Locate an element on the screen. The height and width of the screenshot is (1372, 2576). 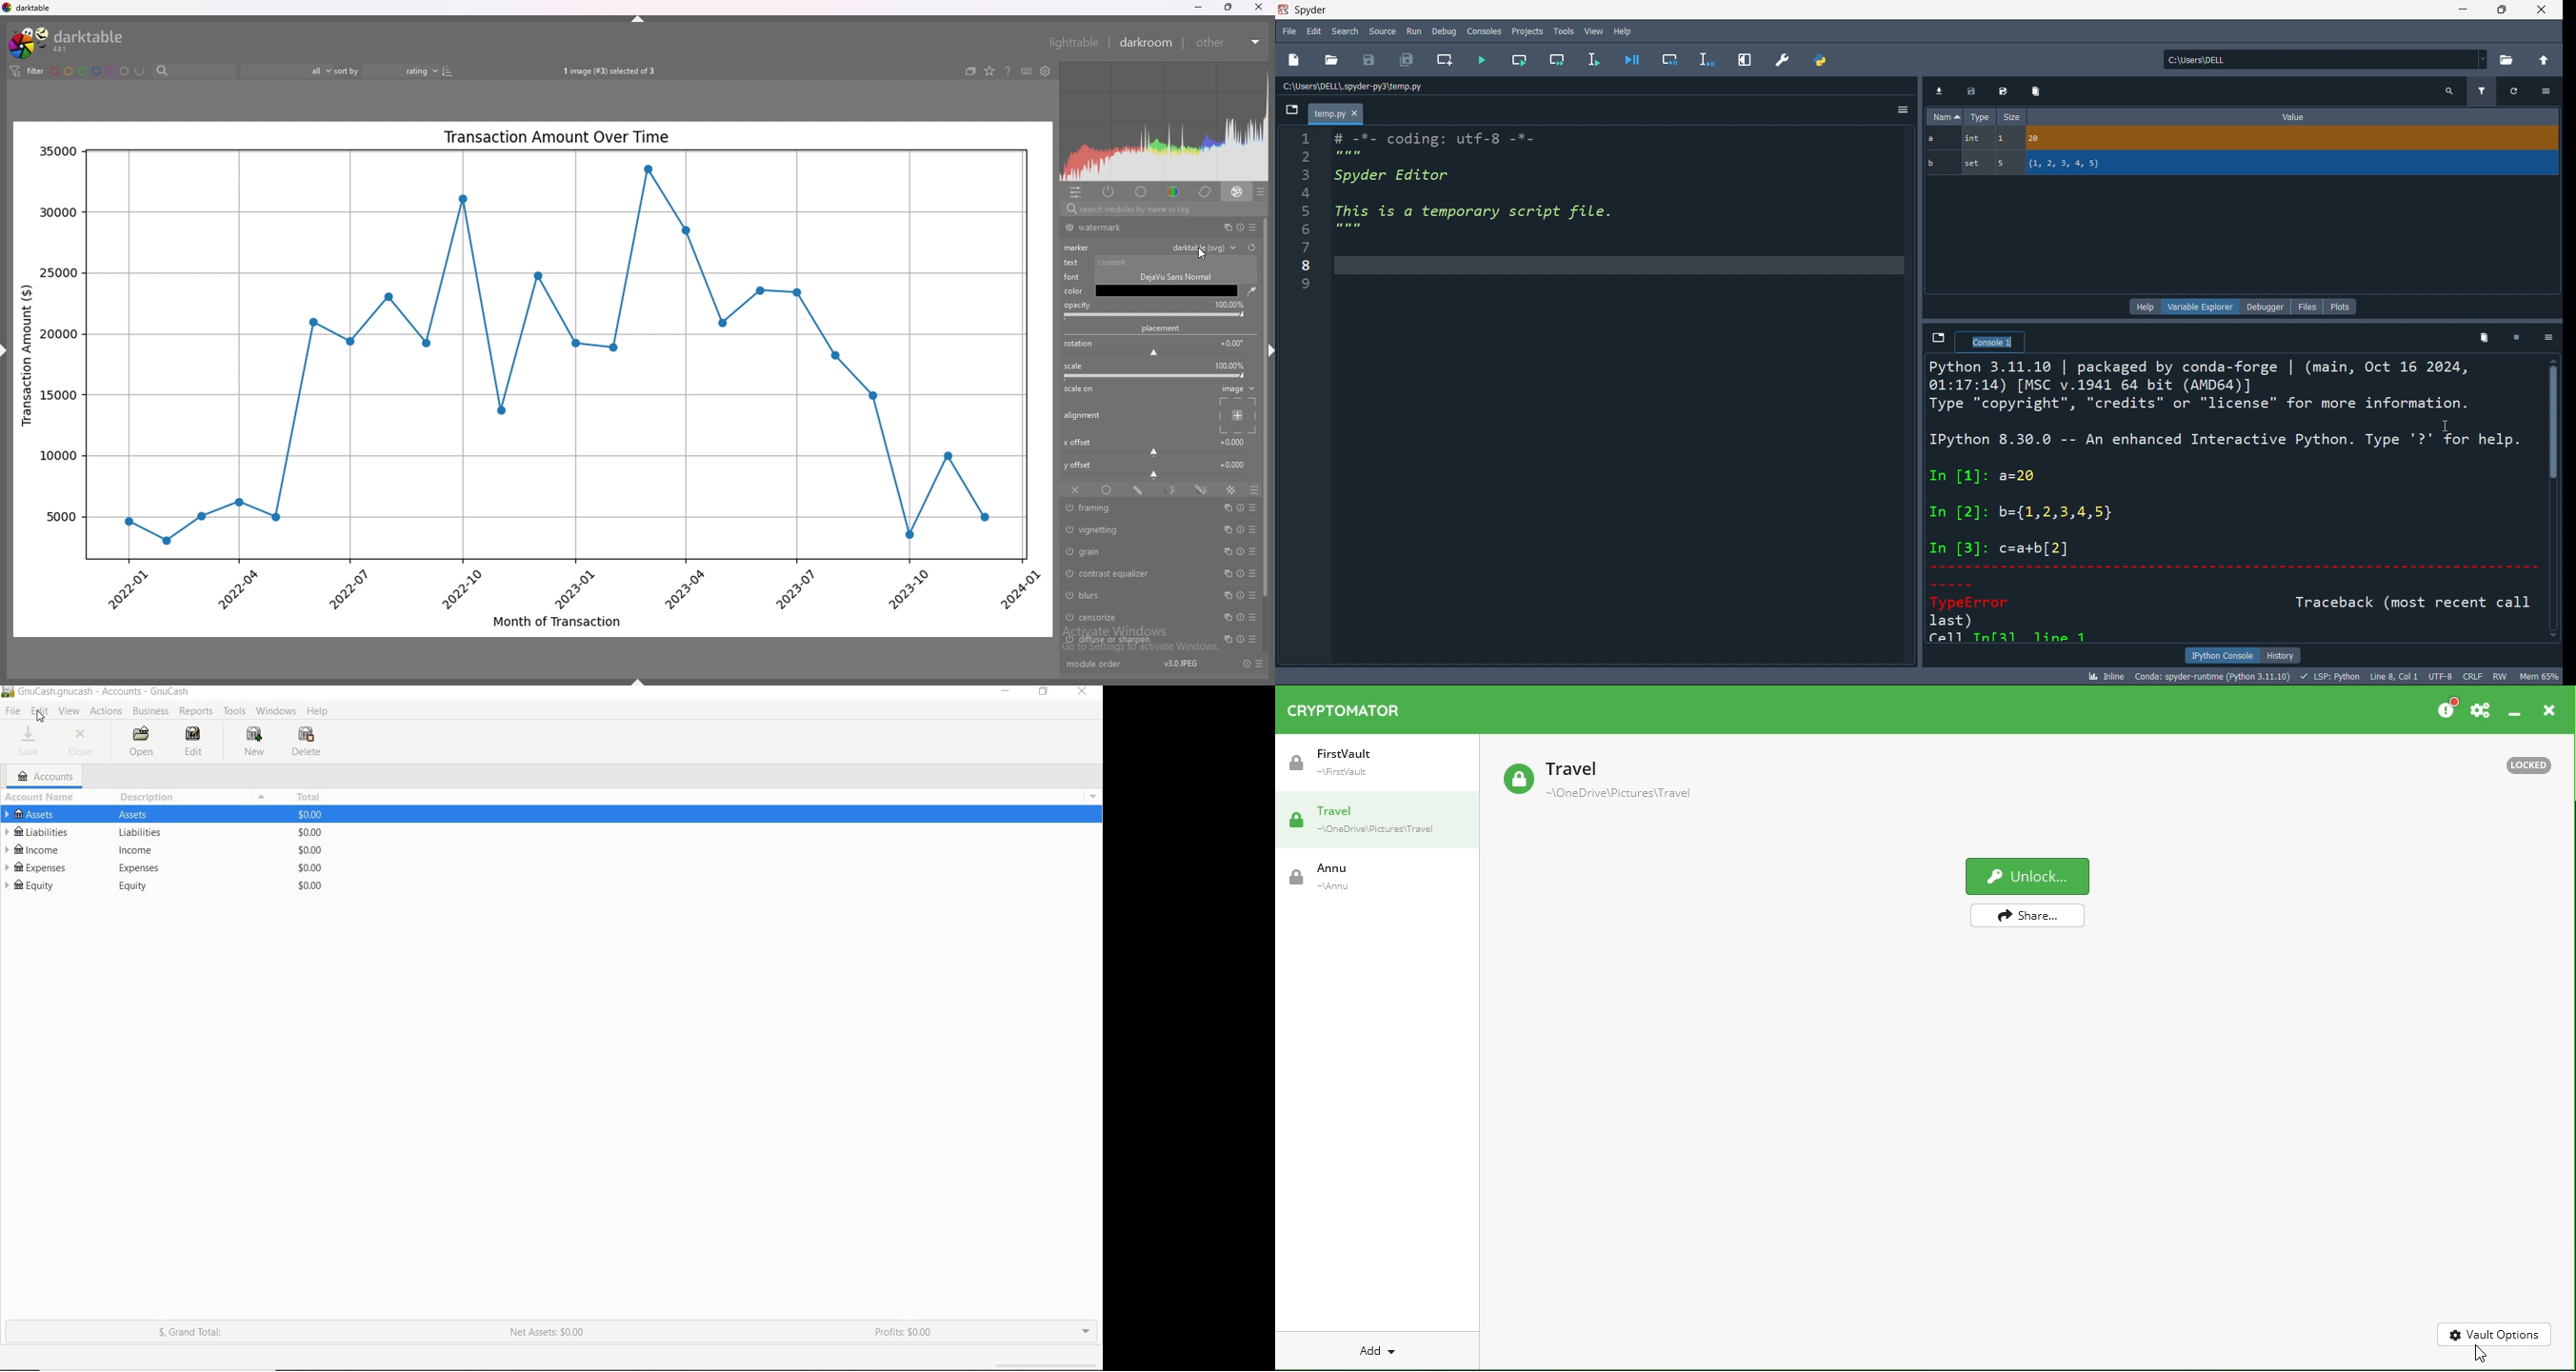
reset is located at coordinates (1240, 551).